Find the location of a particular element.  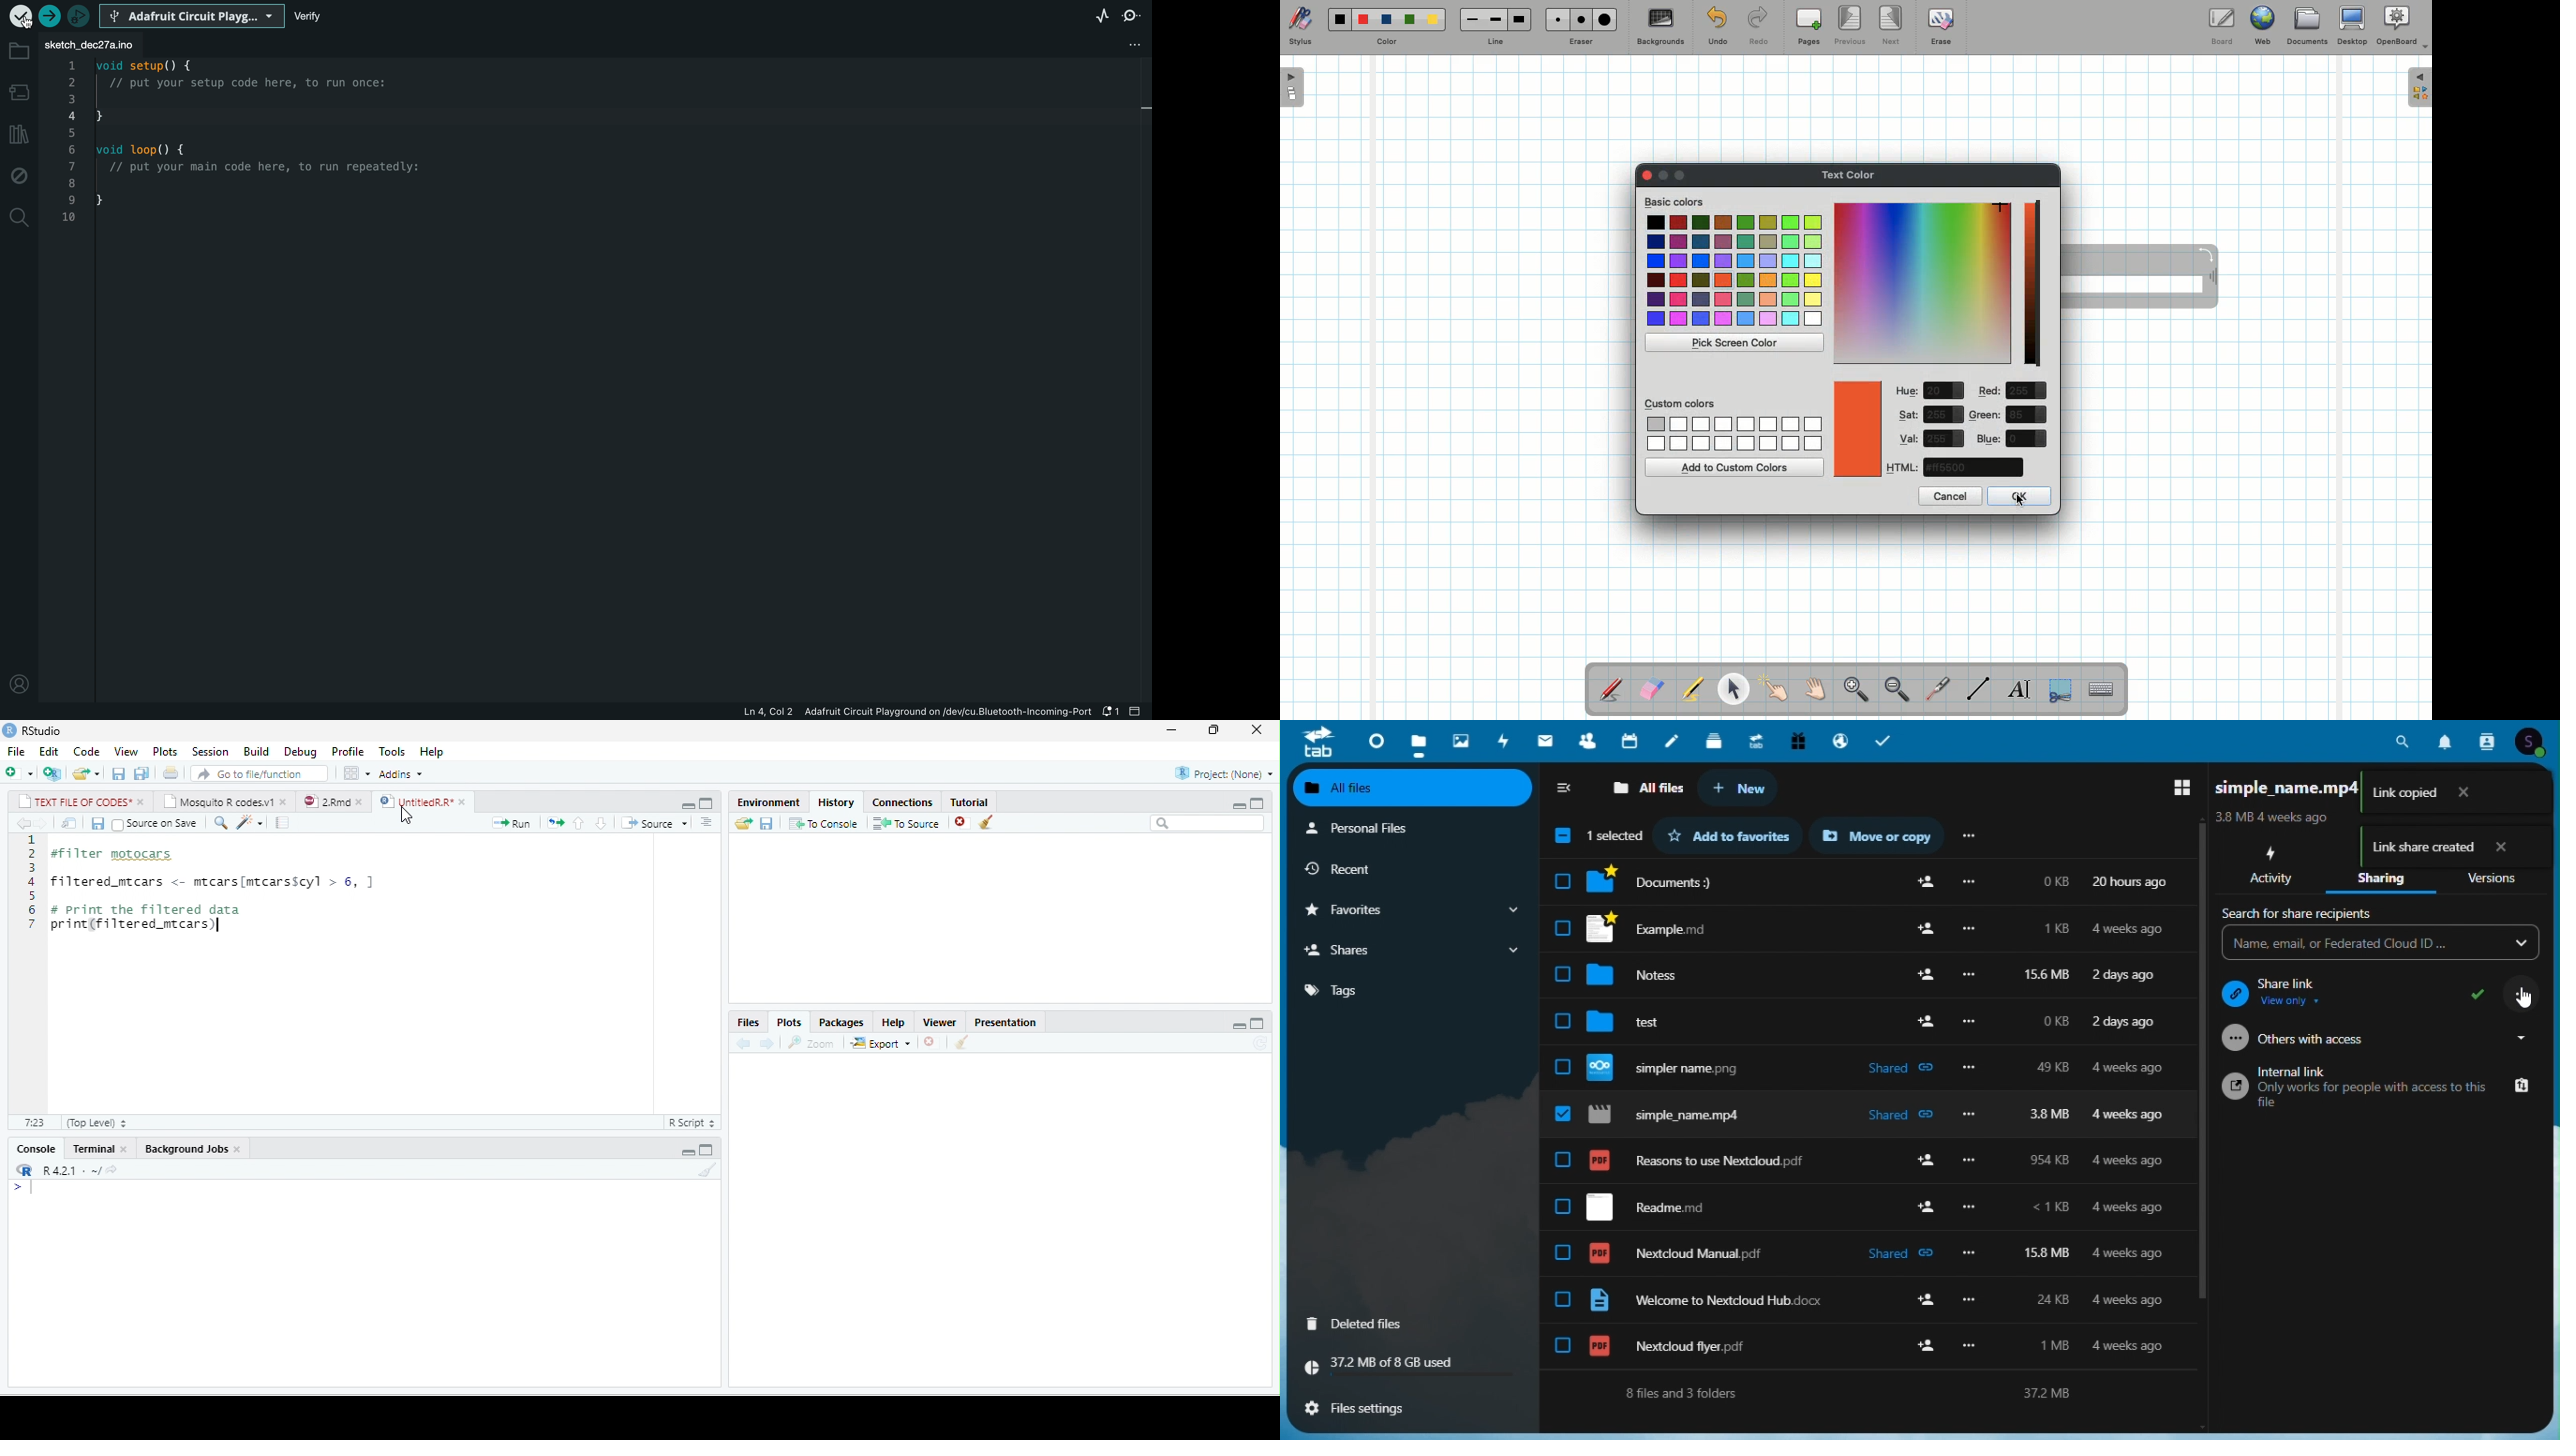

Debug is located at coordinates (300, 753).